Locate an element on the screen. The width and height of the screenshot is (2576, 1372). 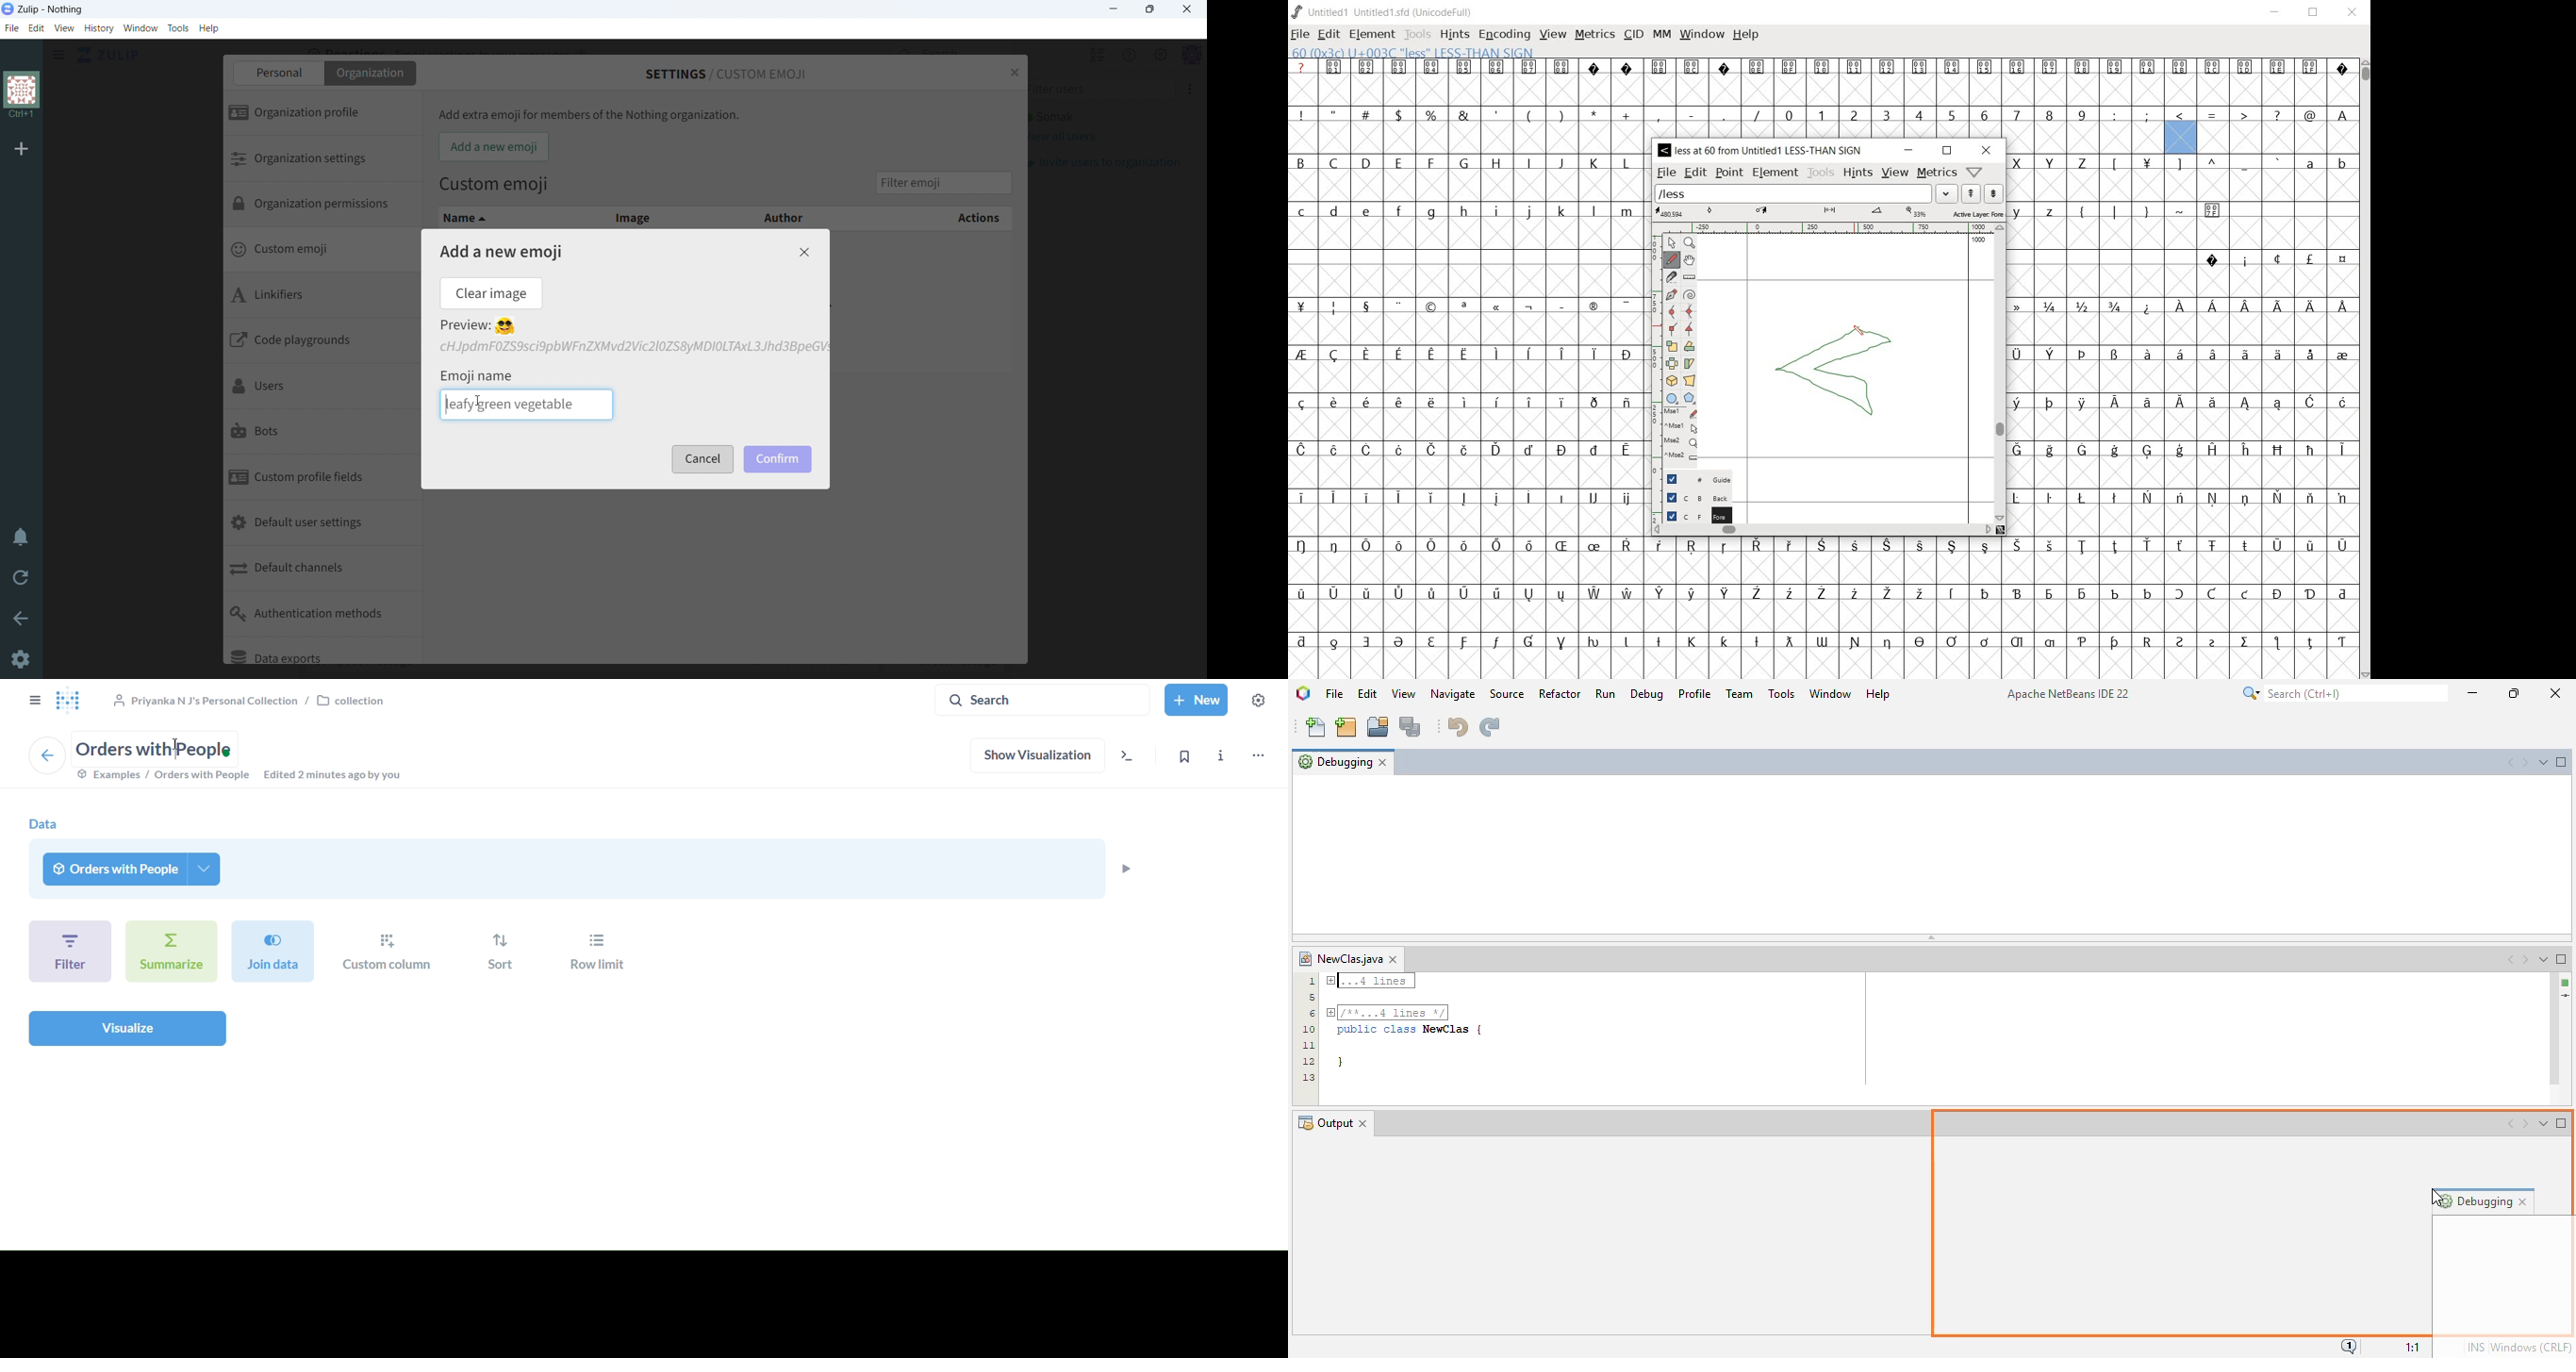
filter users is located at coordinates (1097, 90).